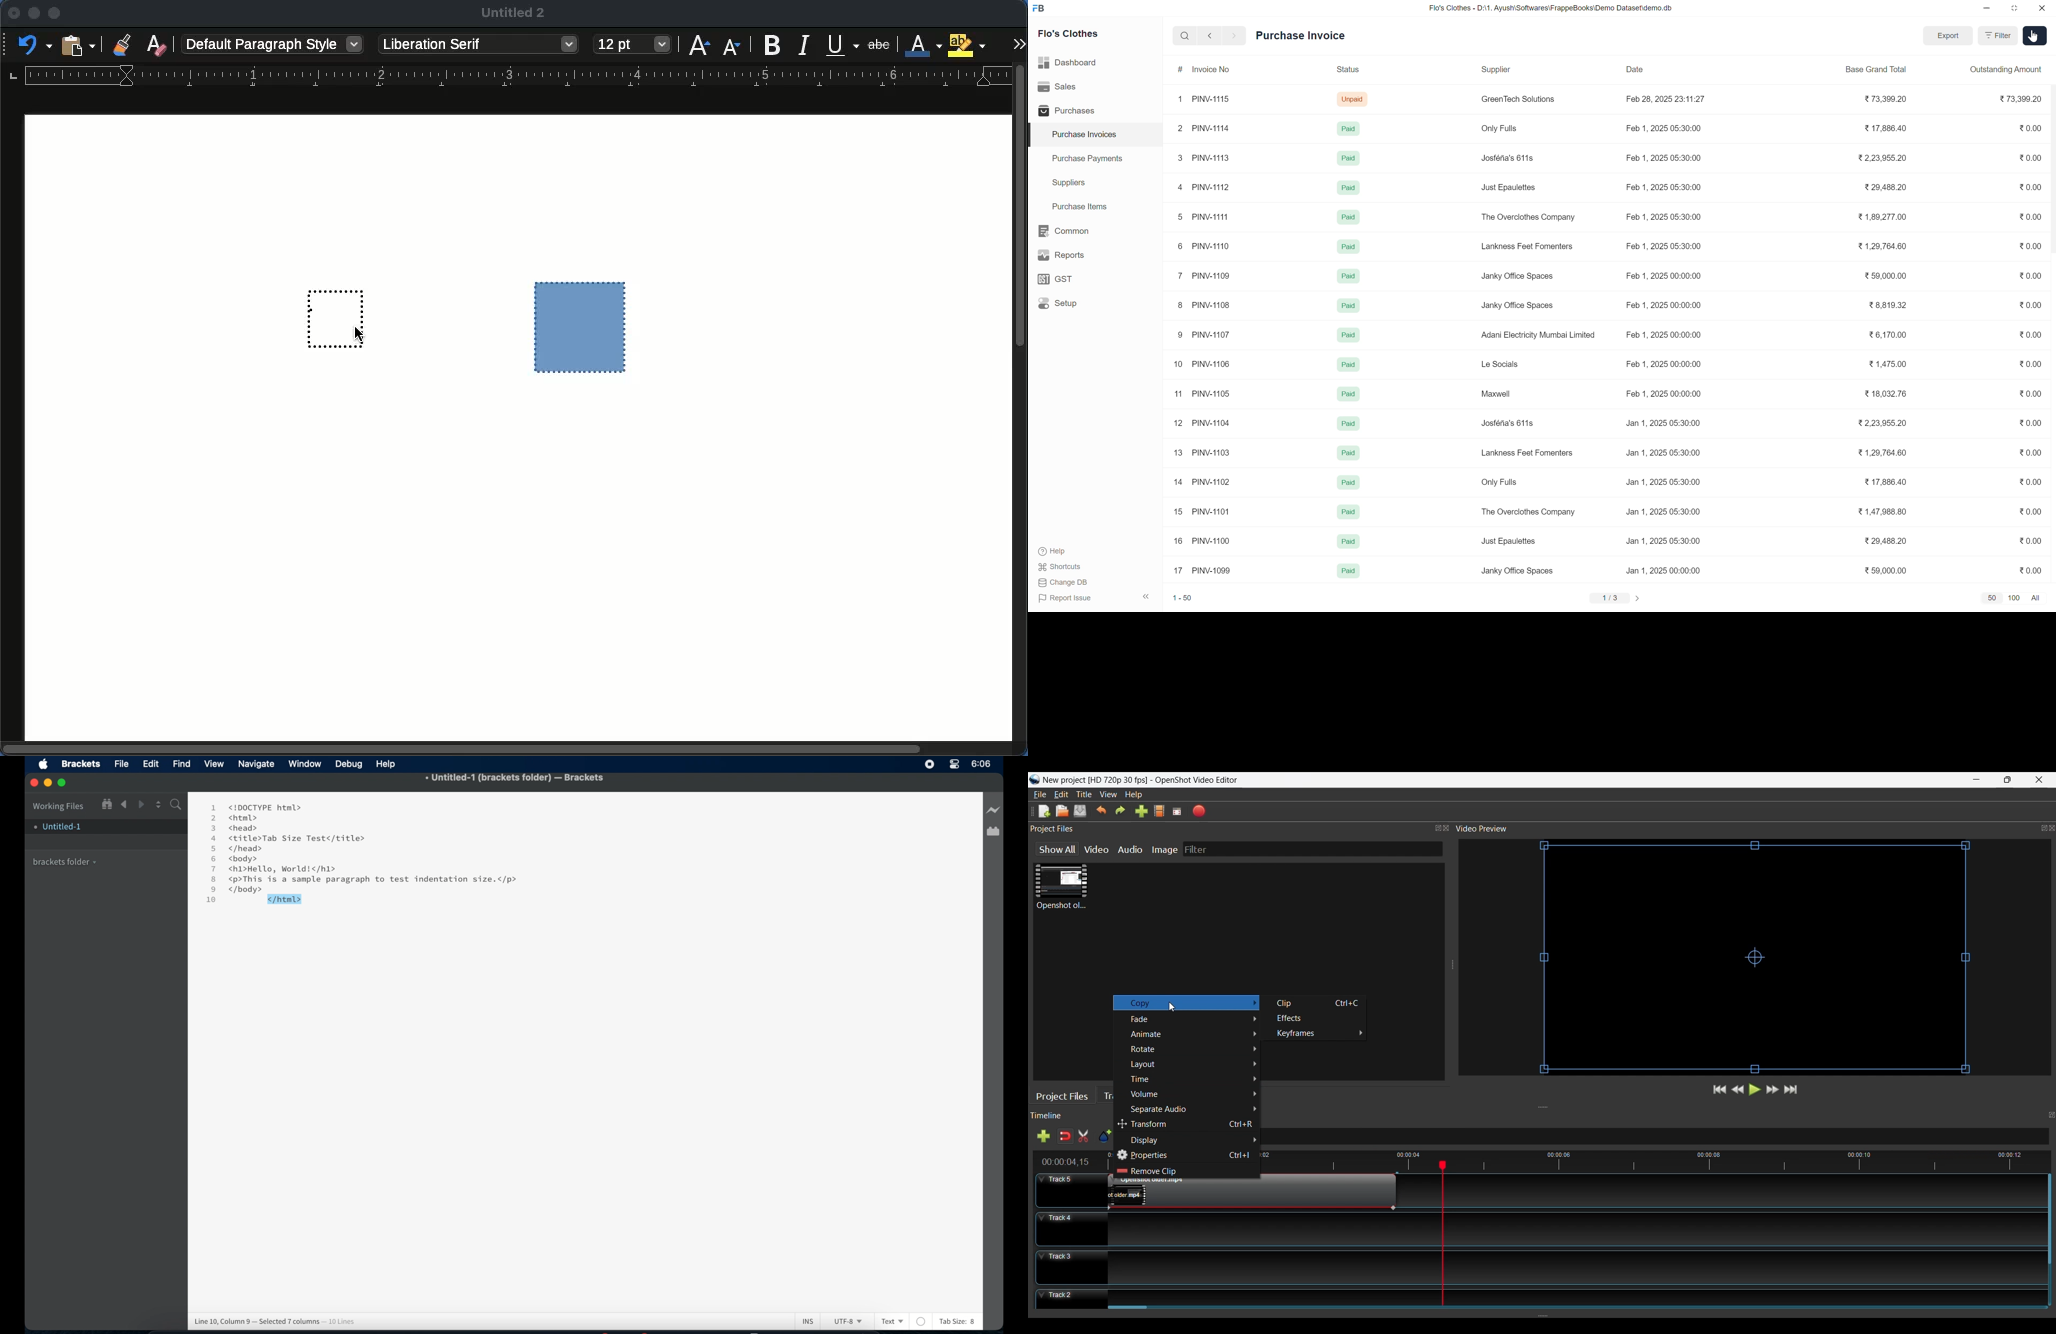 The image size is (2072, 1344). I want to click on 16, so click(1178, 541).